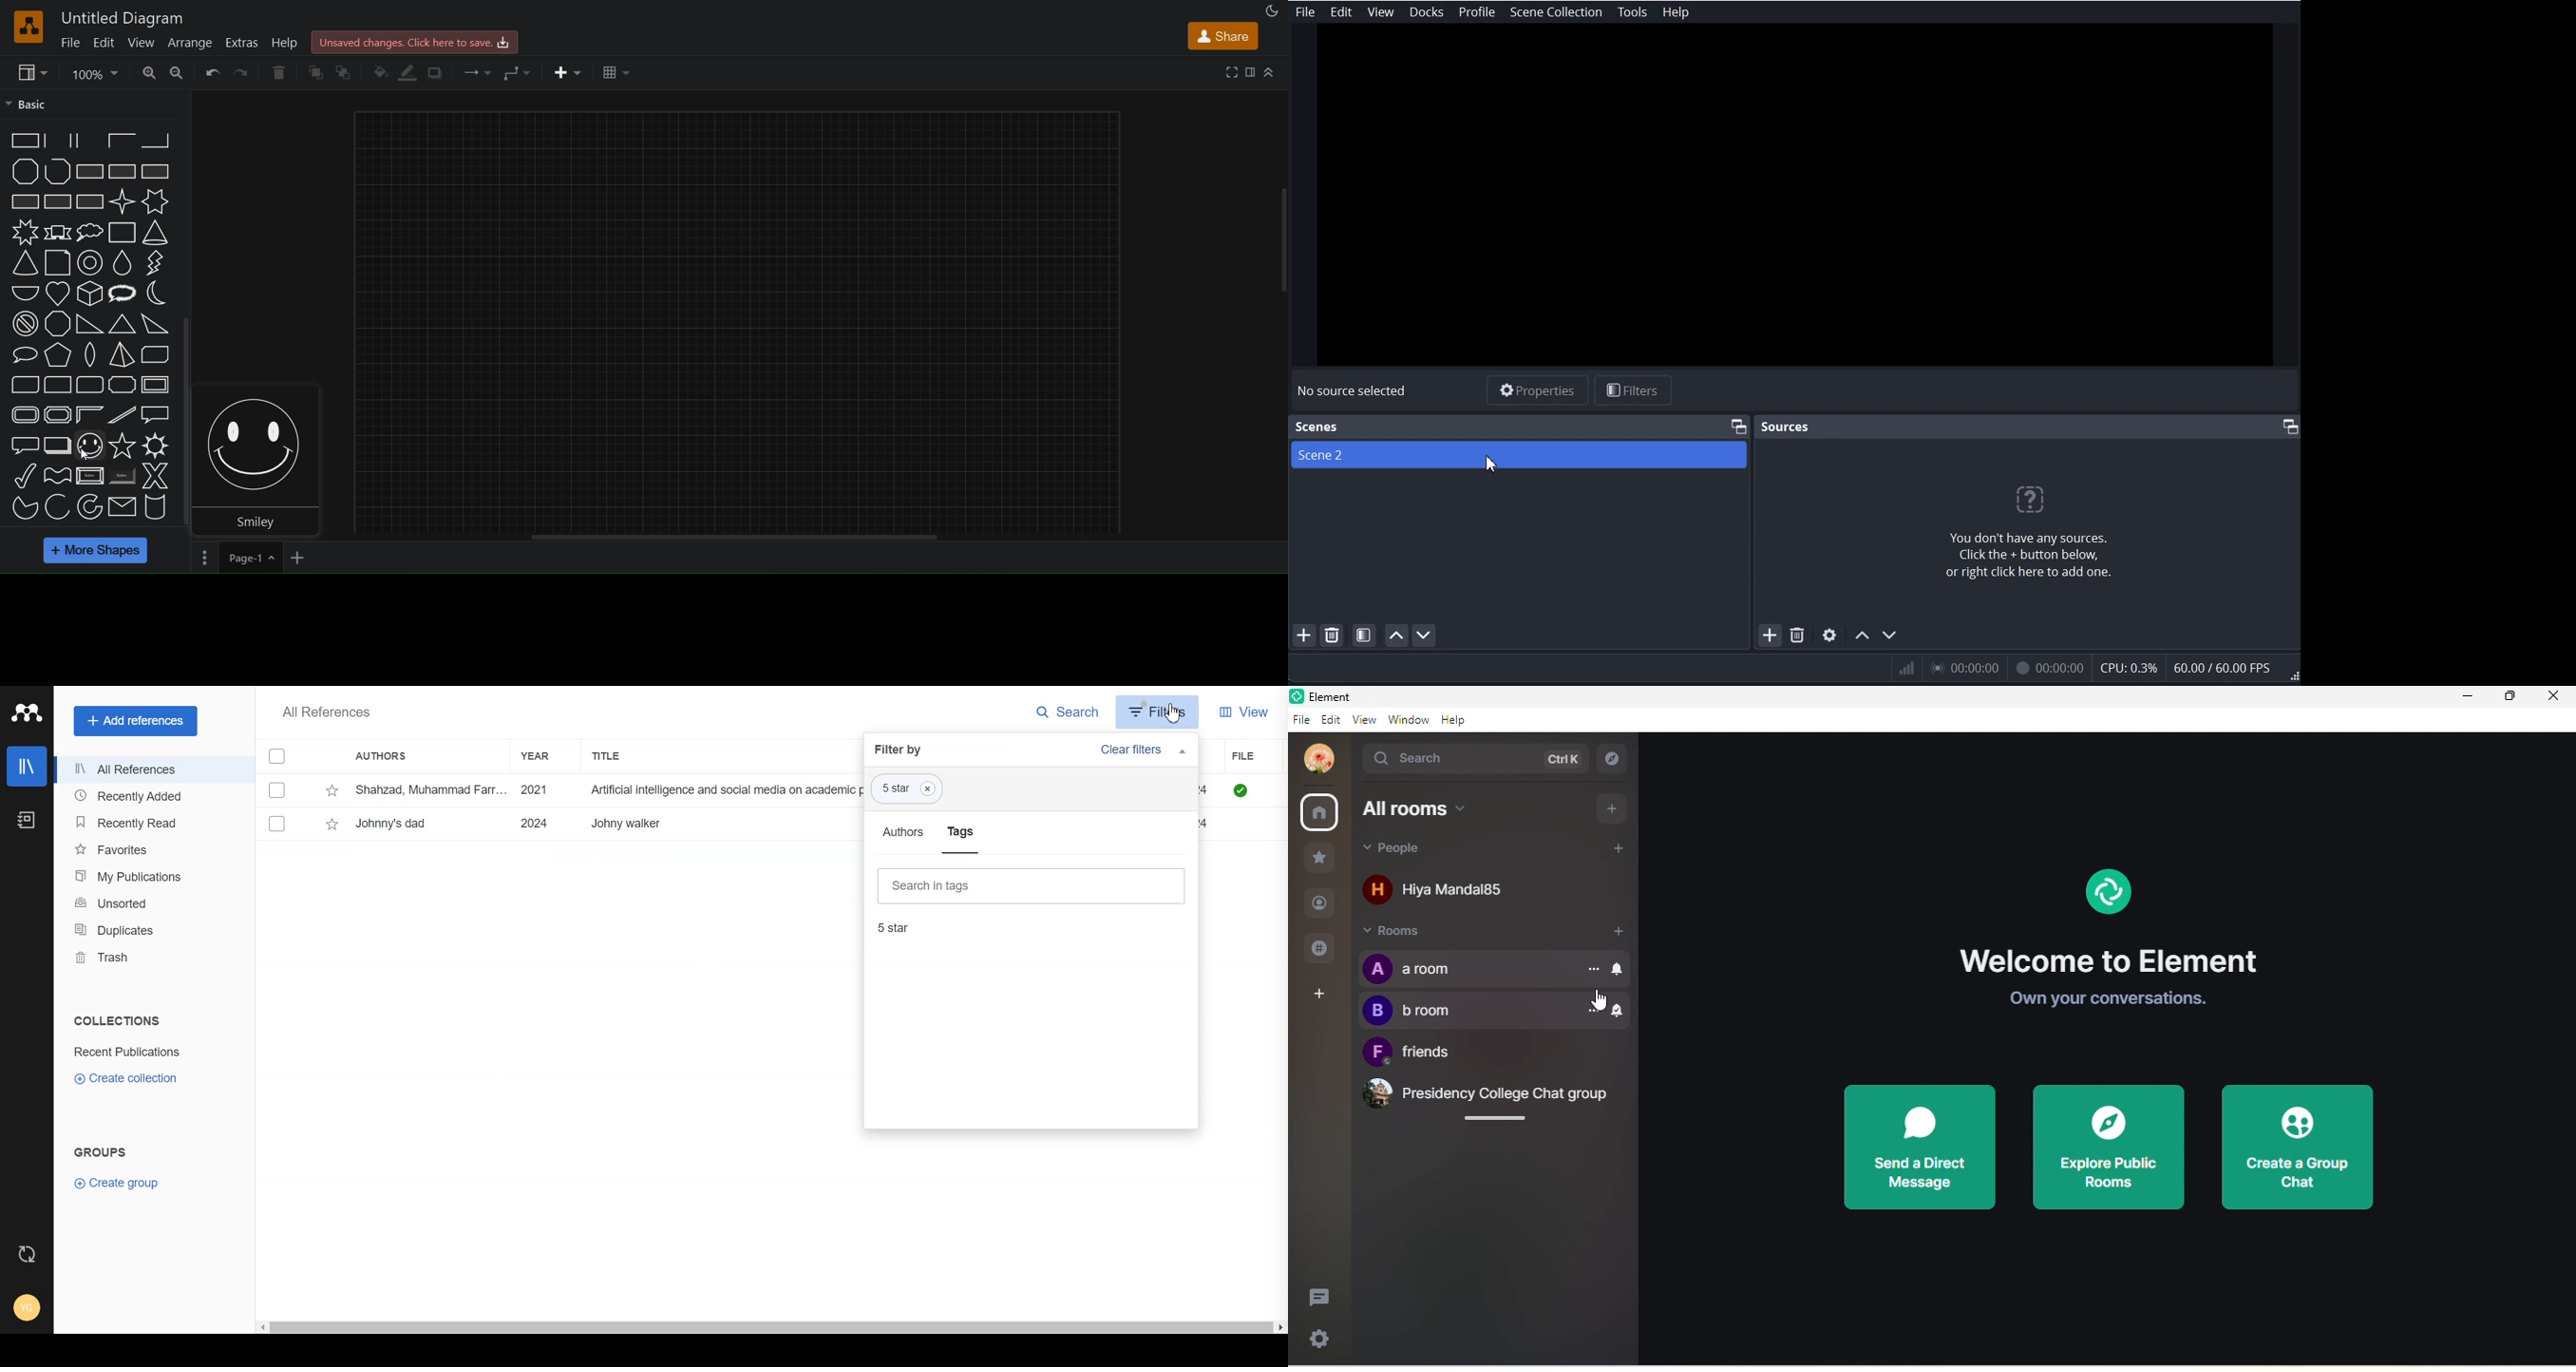 Image resolution: width=2576 pixels, height=1372 pixels. Describe the element at coordinates (154, 264) in the screenshot. I see `flash` at that location.